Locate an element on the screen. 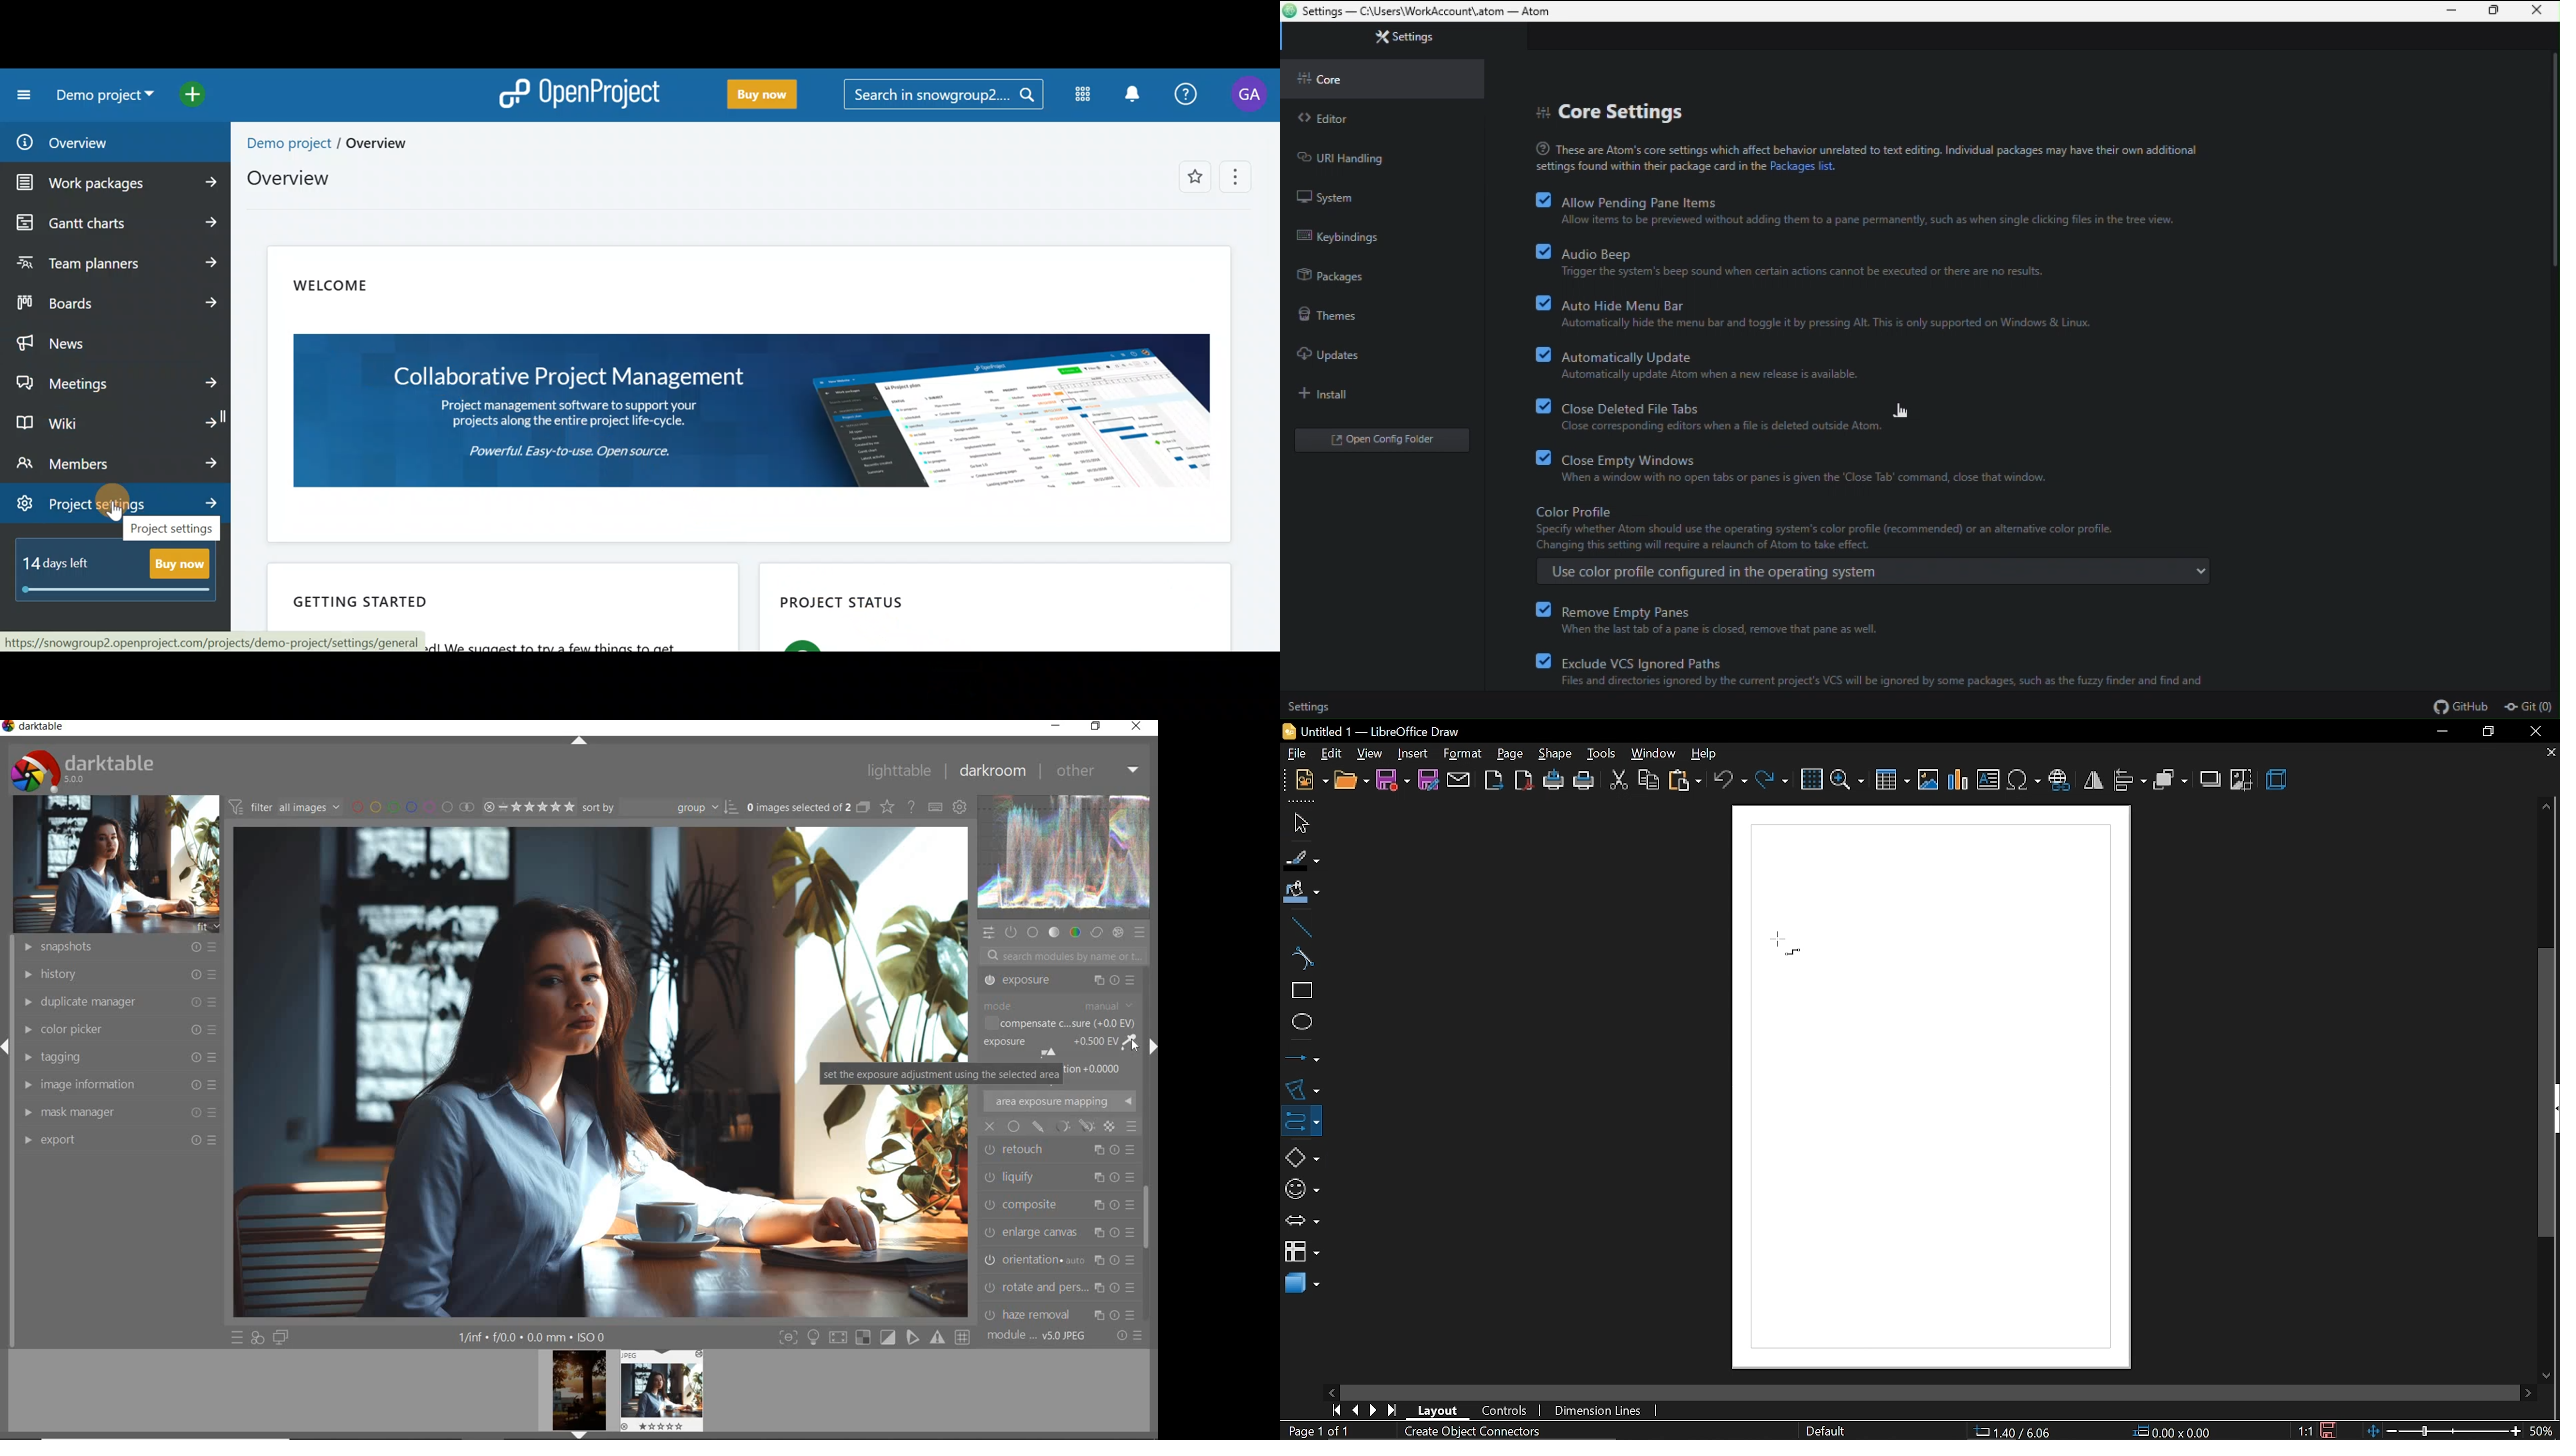  SCROLLBAR is located at coordinates (1150, 1224).